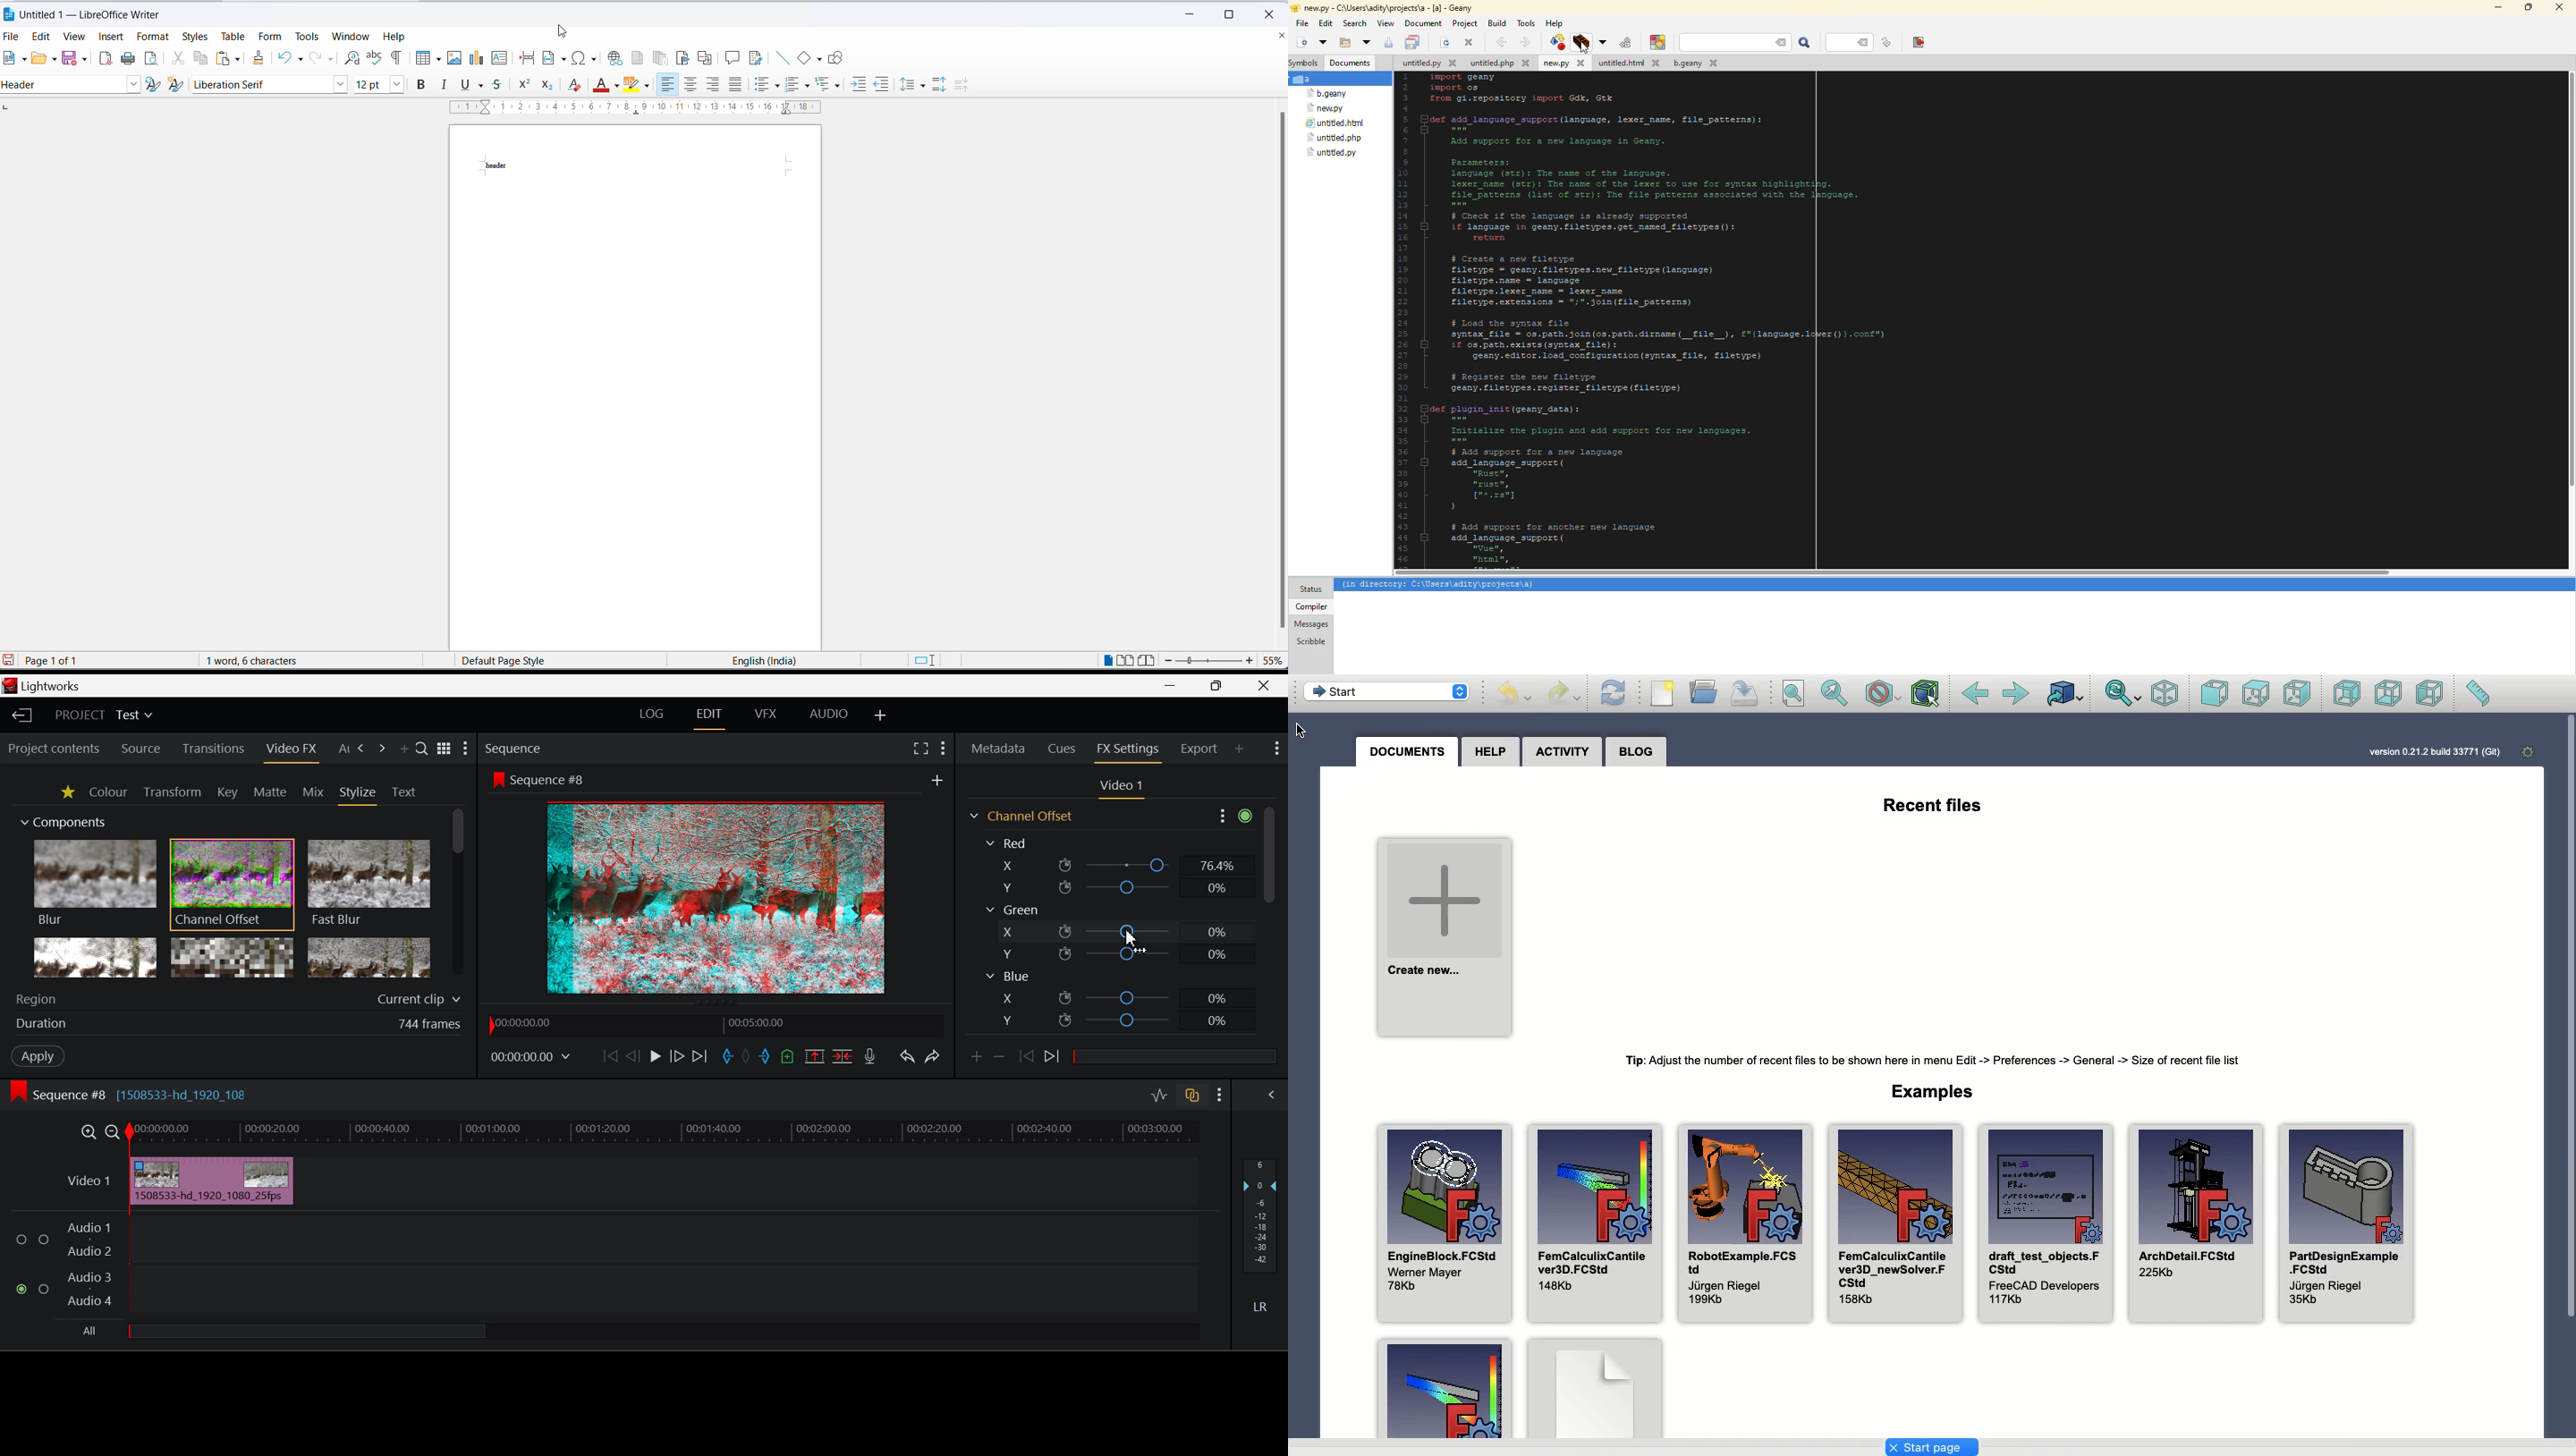 This screenshot has width=2576, height=1456. What do you see at coordinates (882, 85) in the screenshot?
I see `decrease indent` at bounding box center [882, 85].